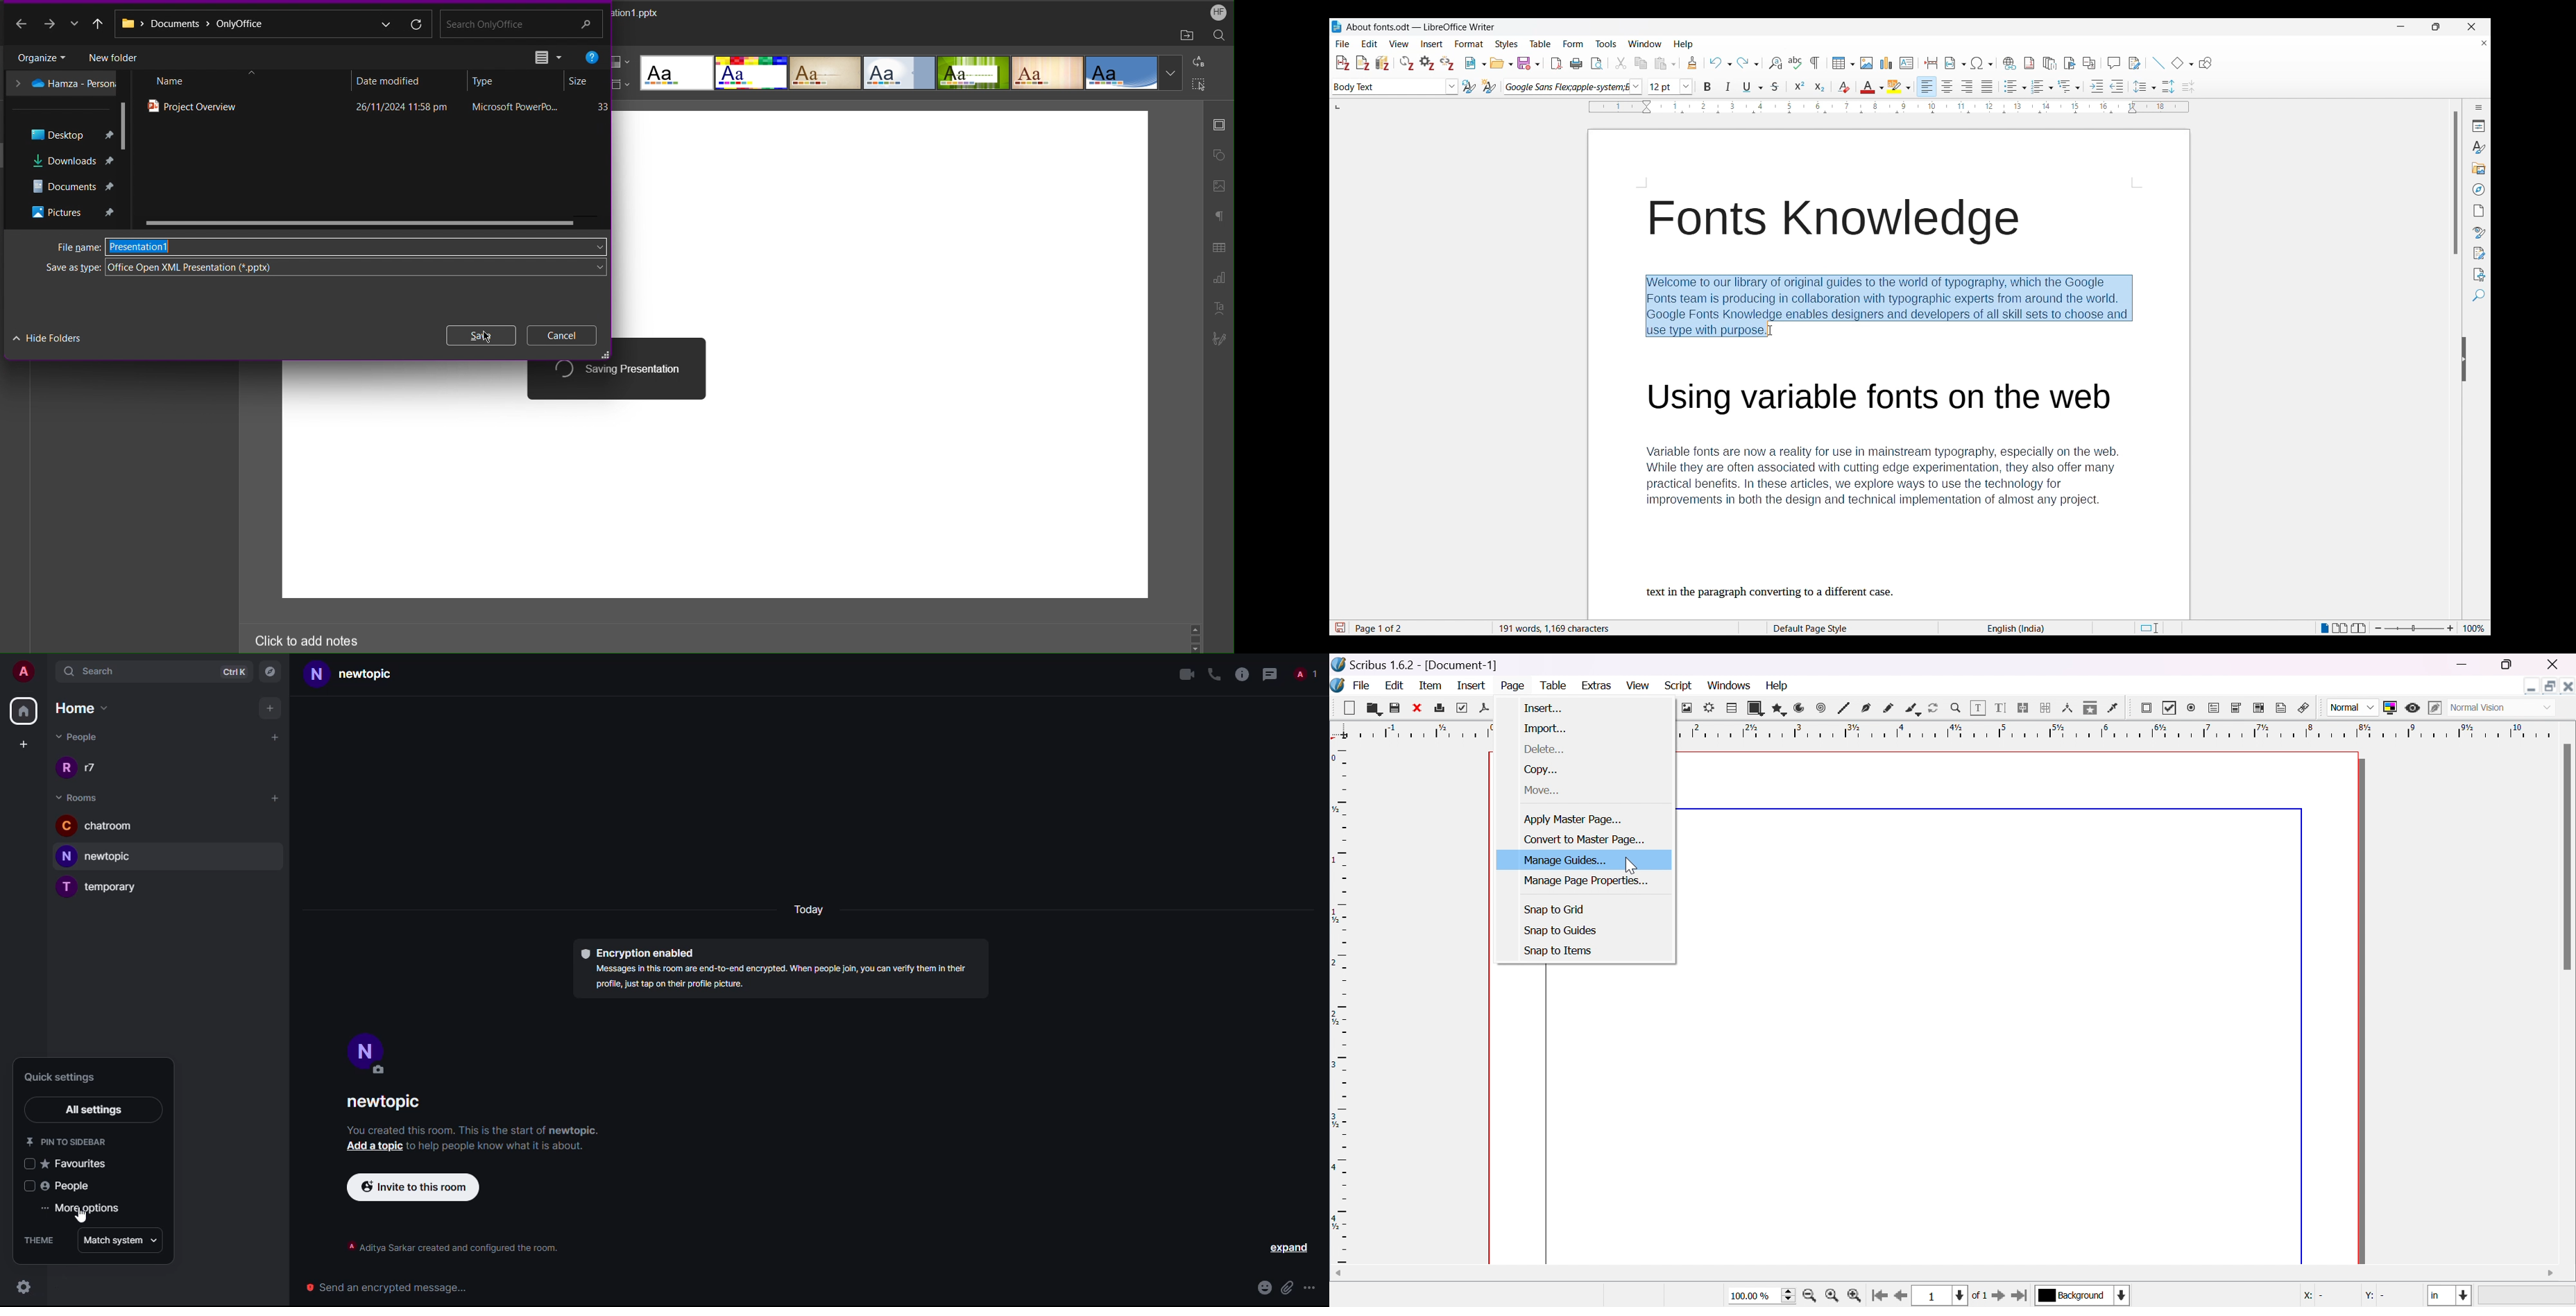 Image resolution: width=2576 pixels, height=1316 pixels. Describe the element at coordinates (482, 336) in the screenshot. I see `Save` at that location.